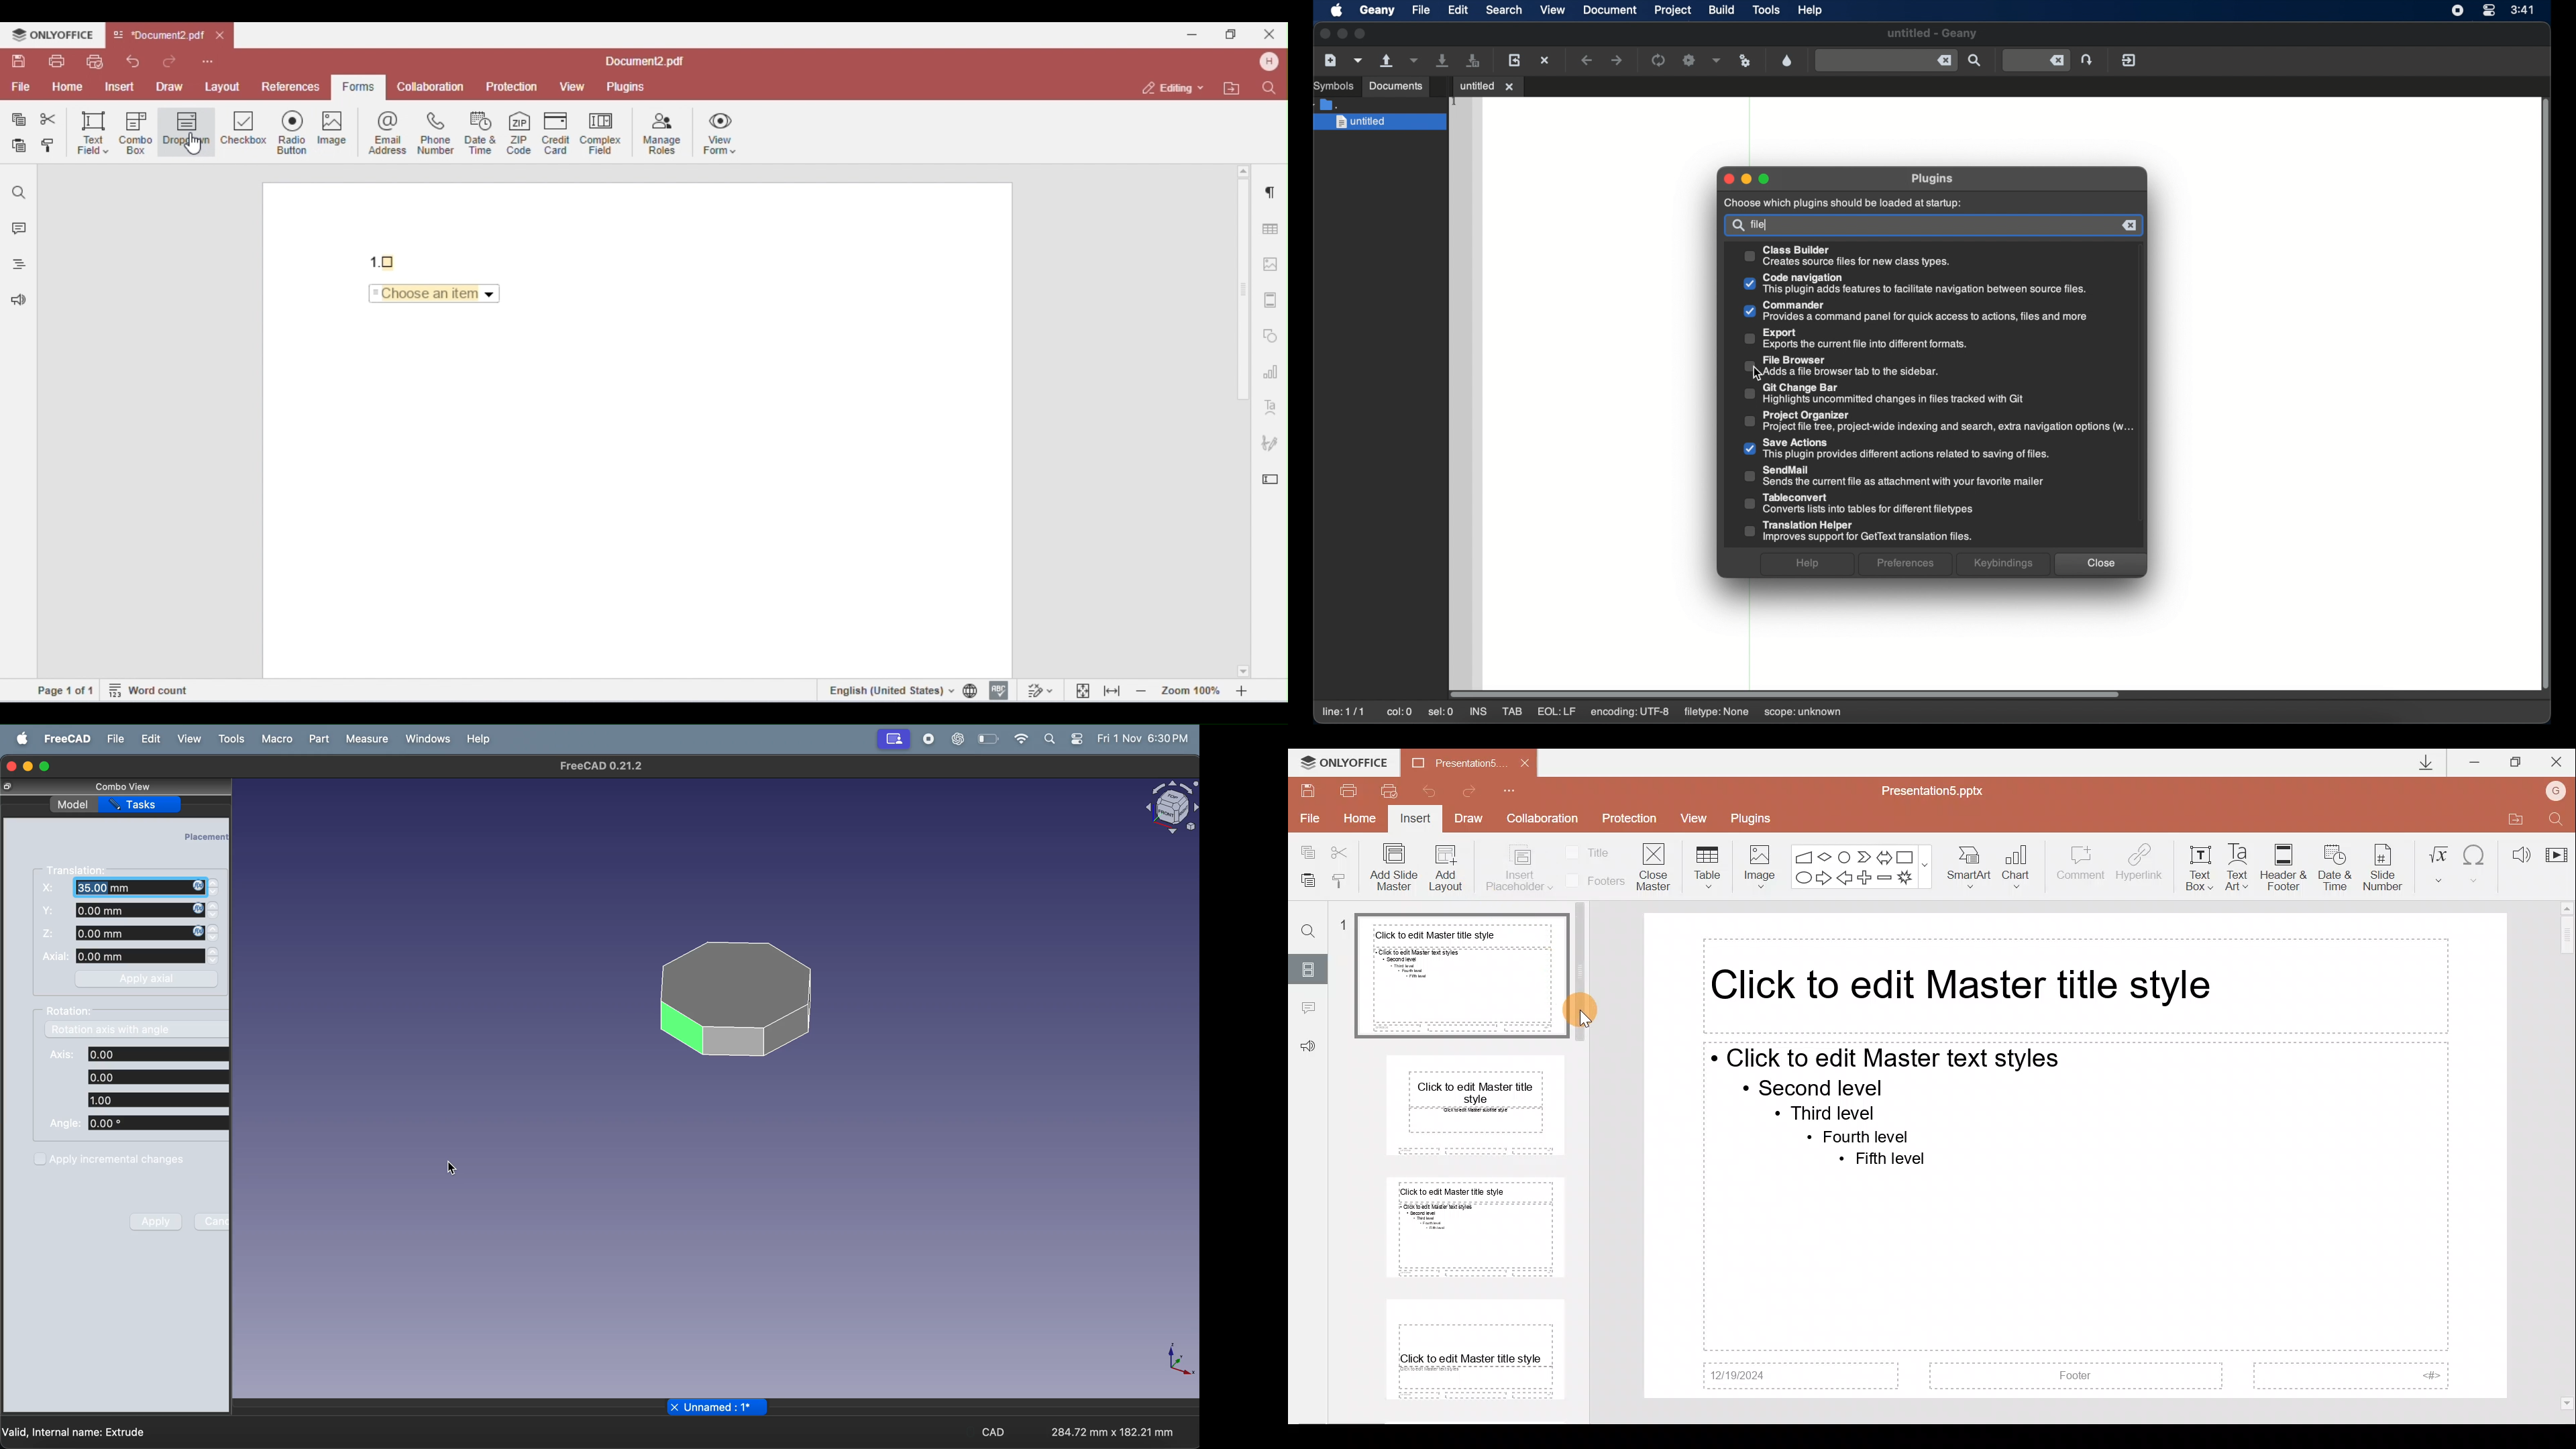 The image size is (2576, 1456). I want to click on Audio, so click(2516, 851).